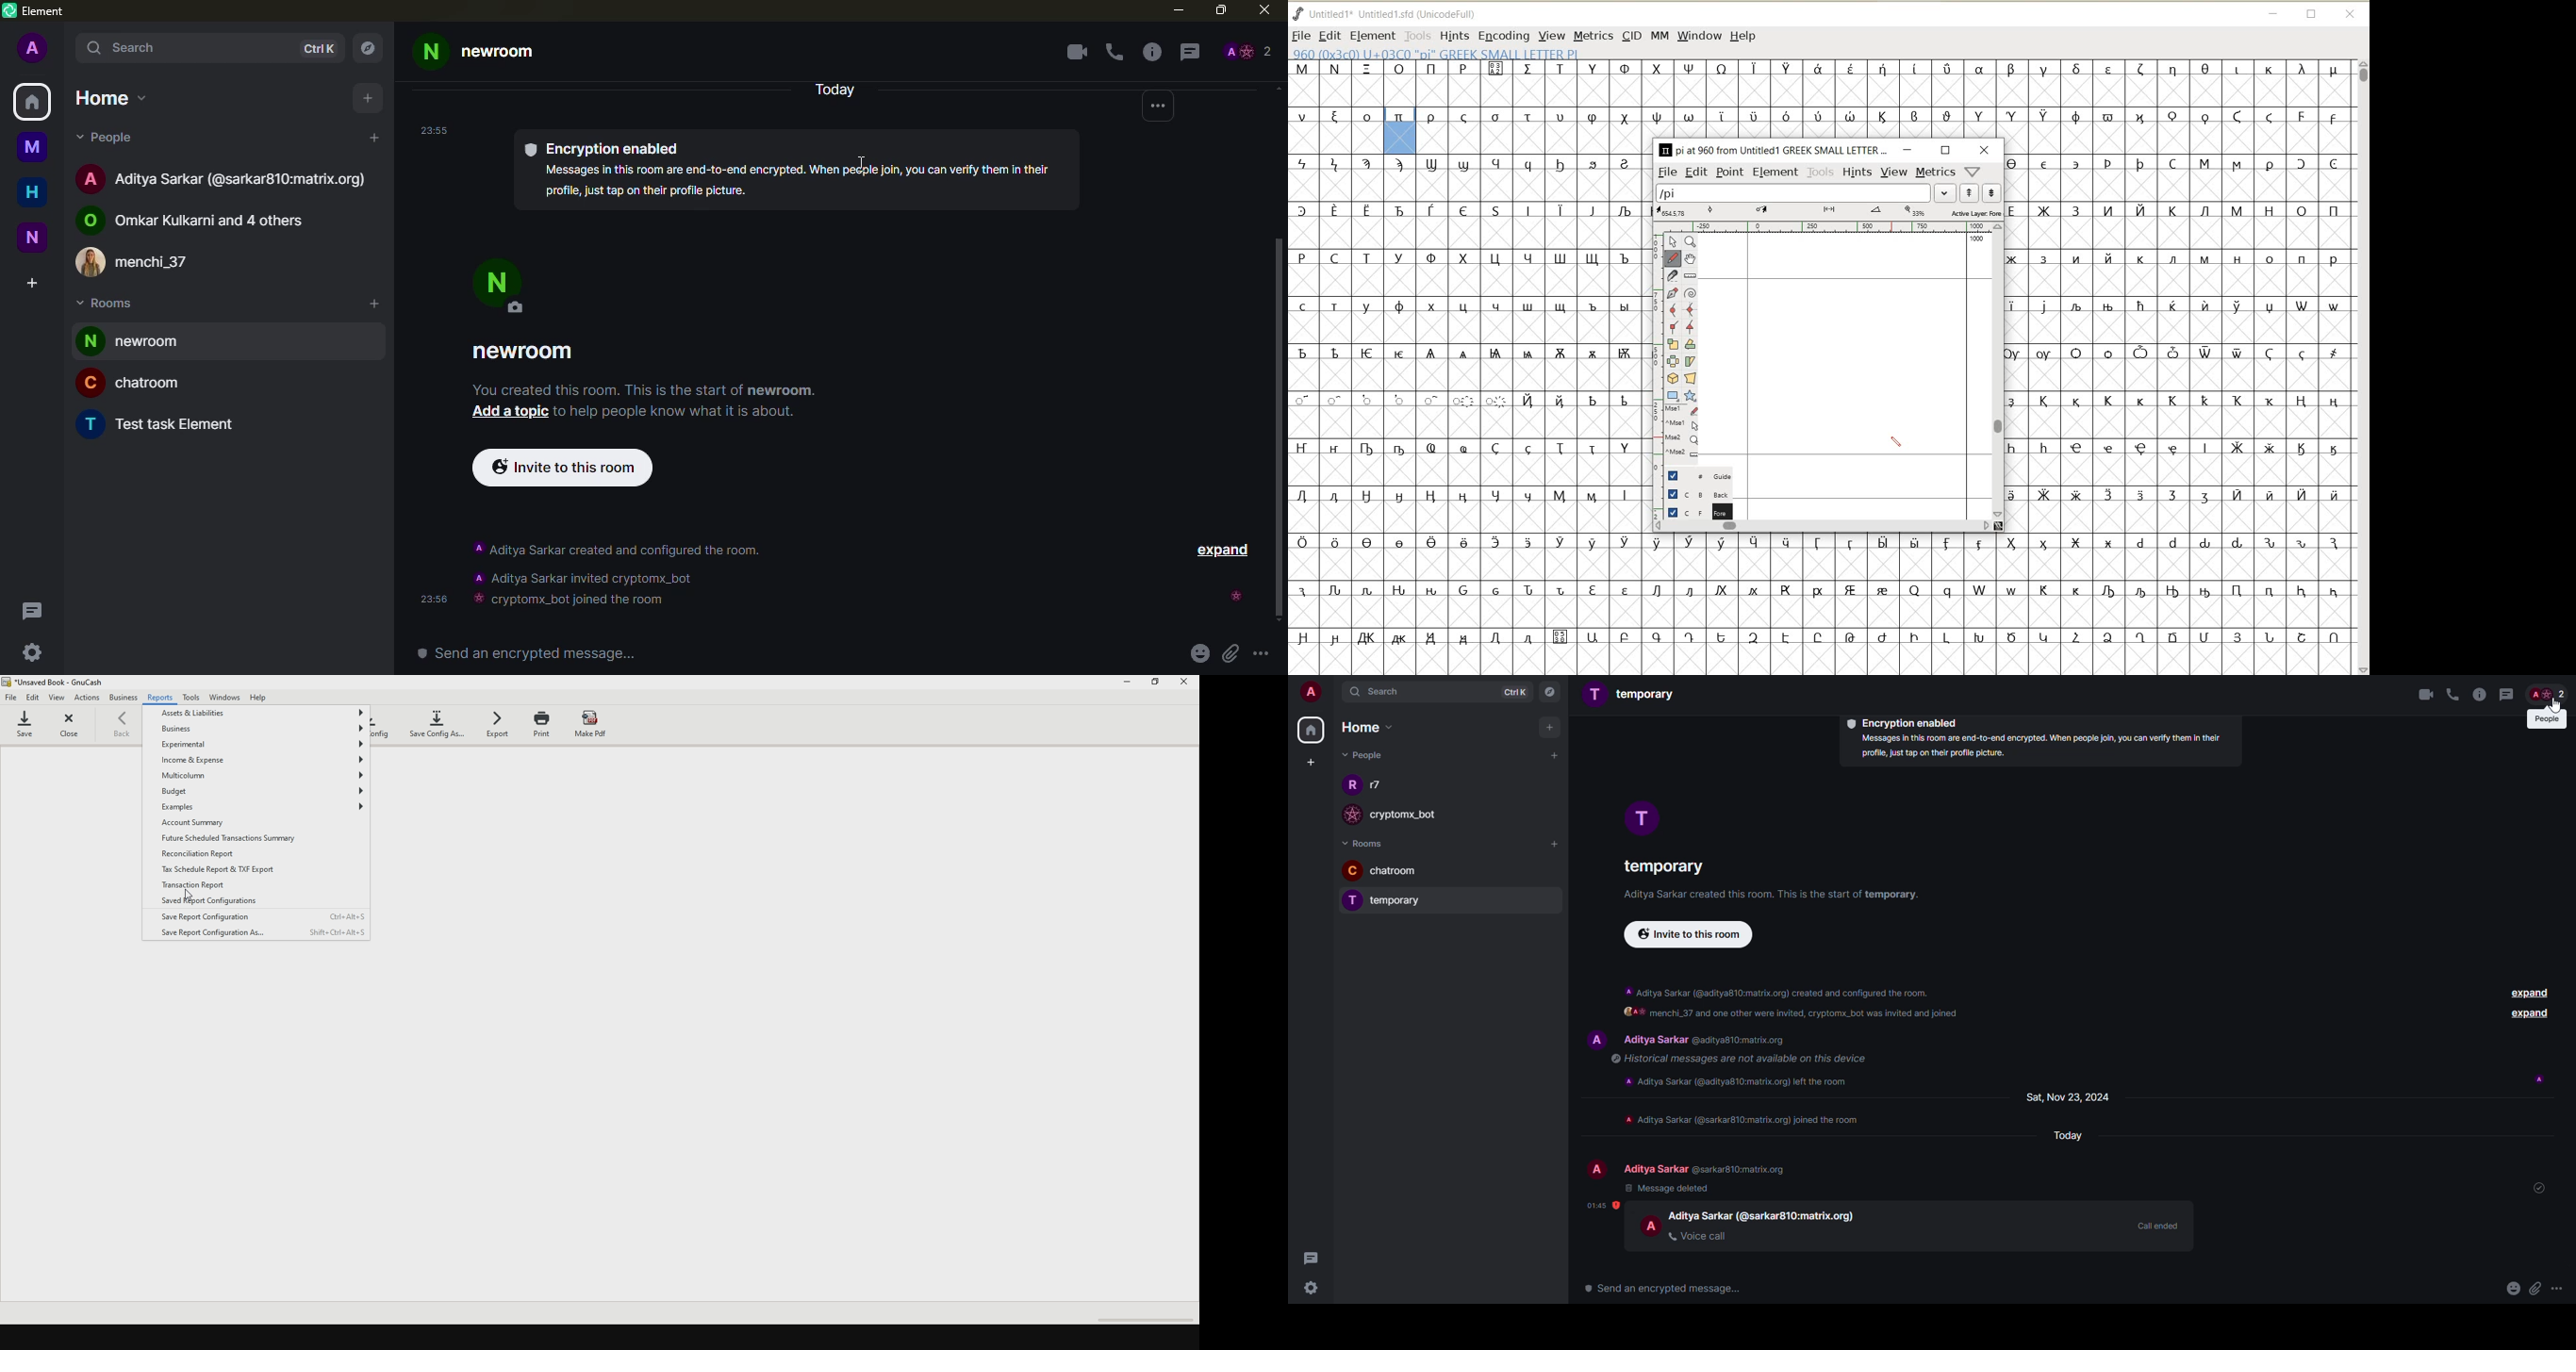 The image size is (2576, 1372). Describe the element at coordinates (142, 341) in the screenshot. I see `room added` at that location.